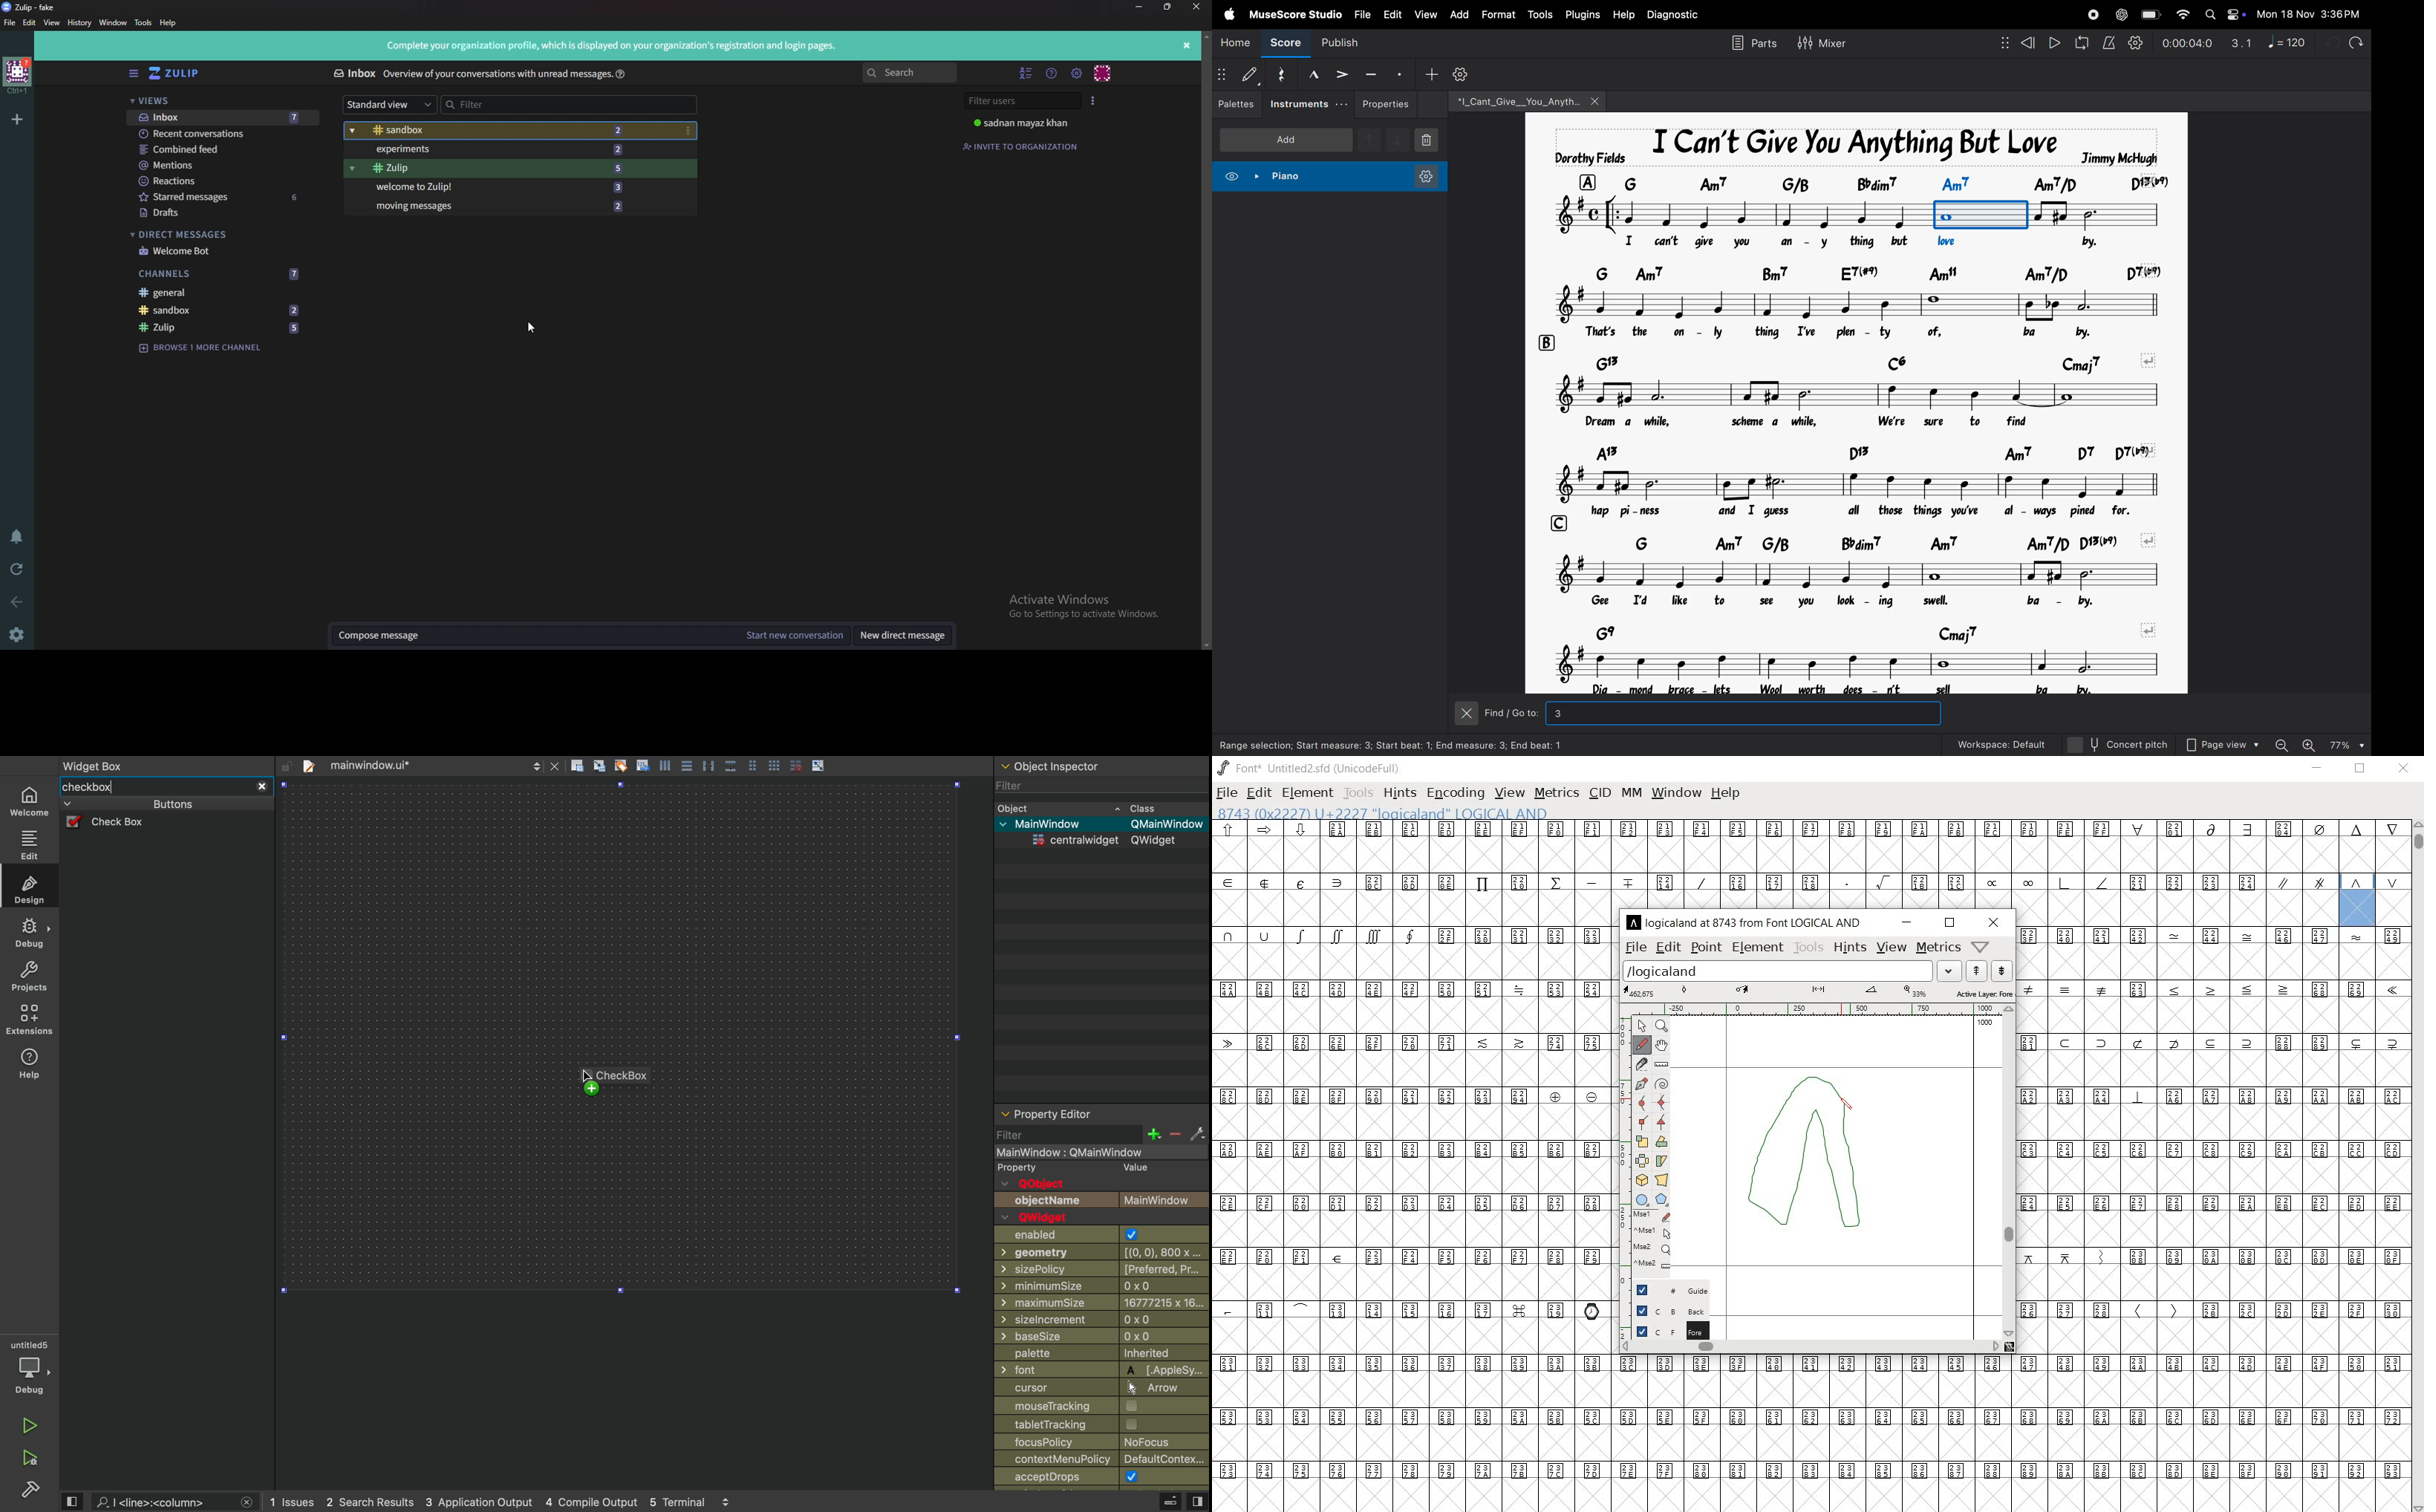 The width and height of the screenshot is (2436, 1512). I want to click on restore, so click(2360, 769).